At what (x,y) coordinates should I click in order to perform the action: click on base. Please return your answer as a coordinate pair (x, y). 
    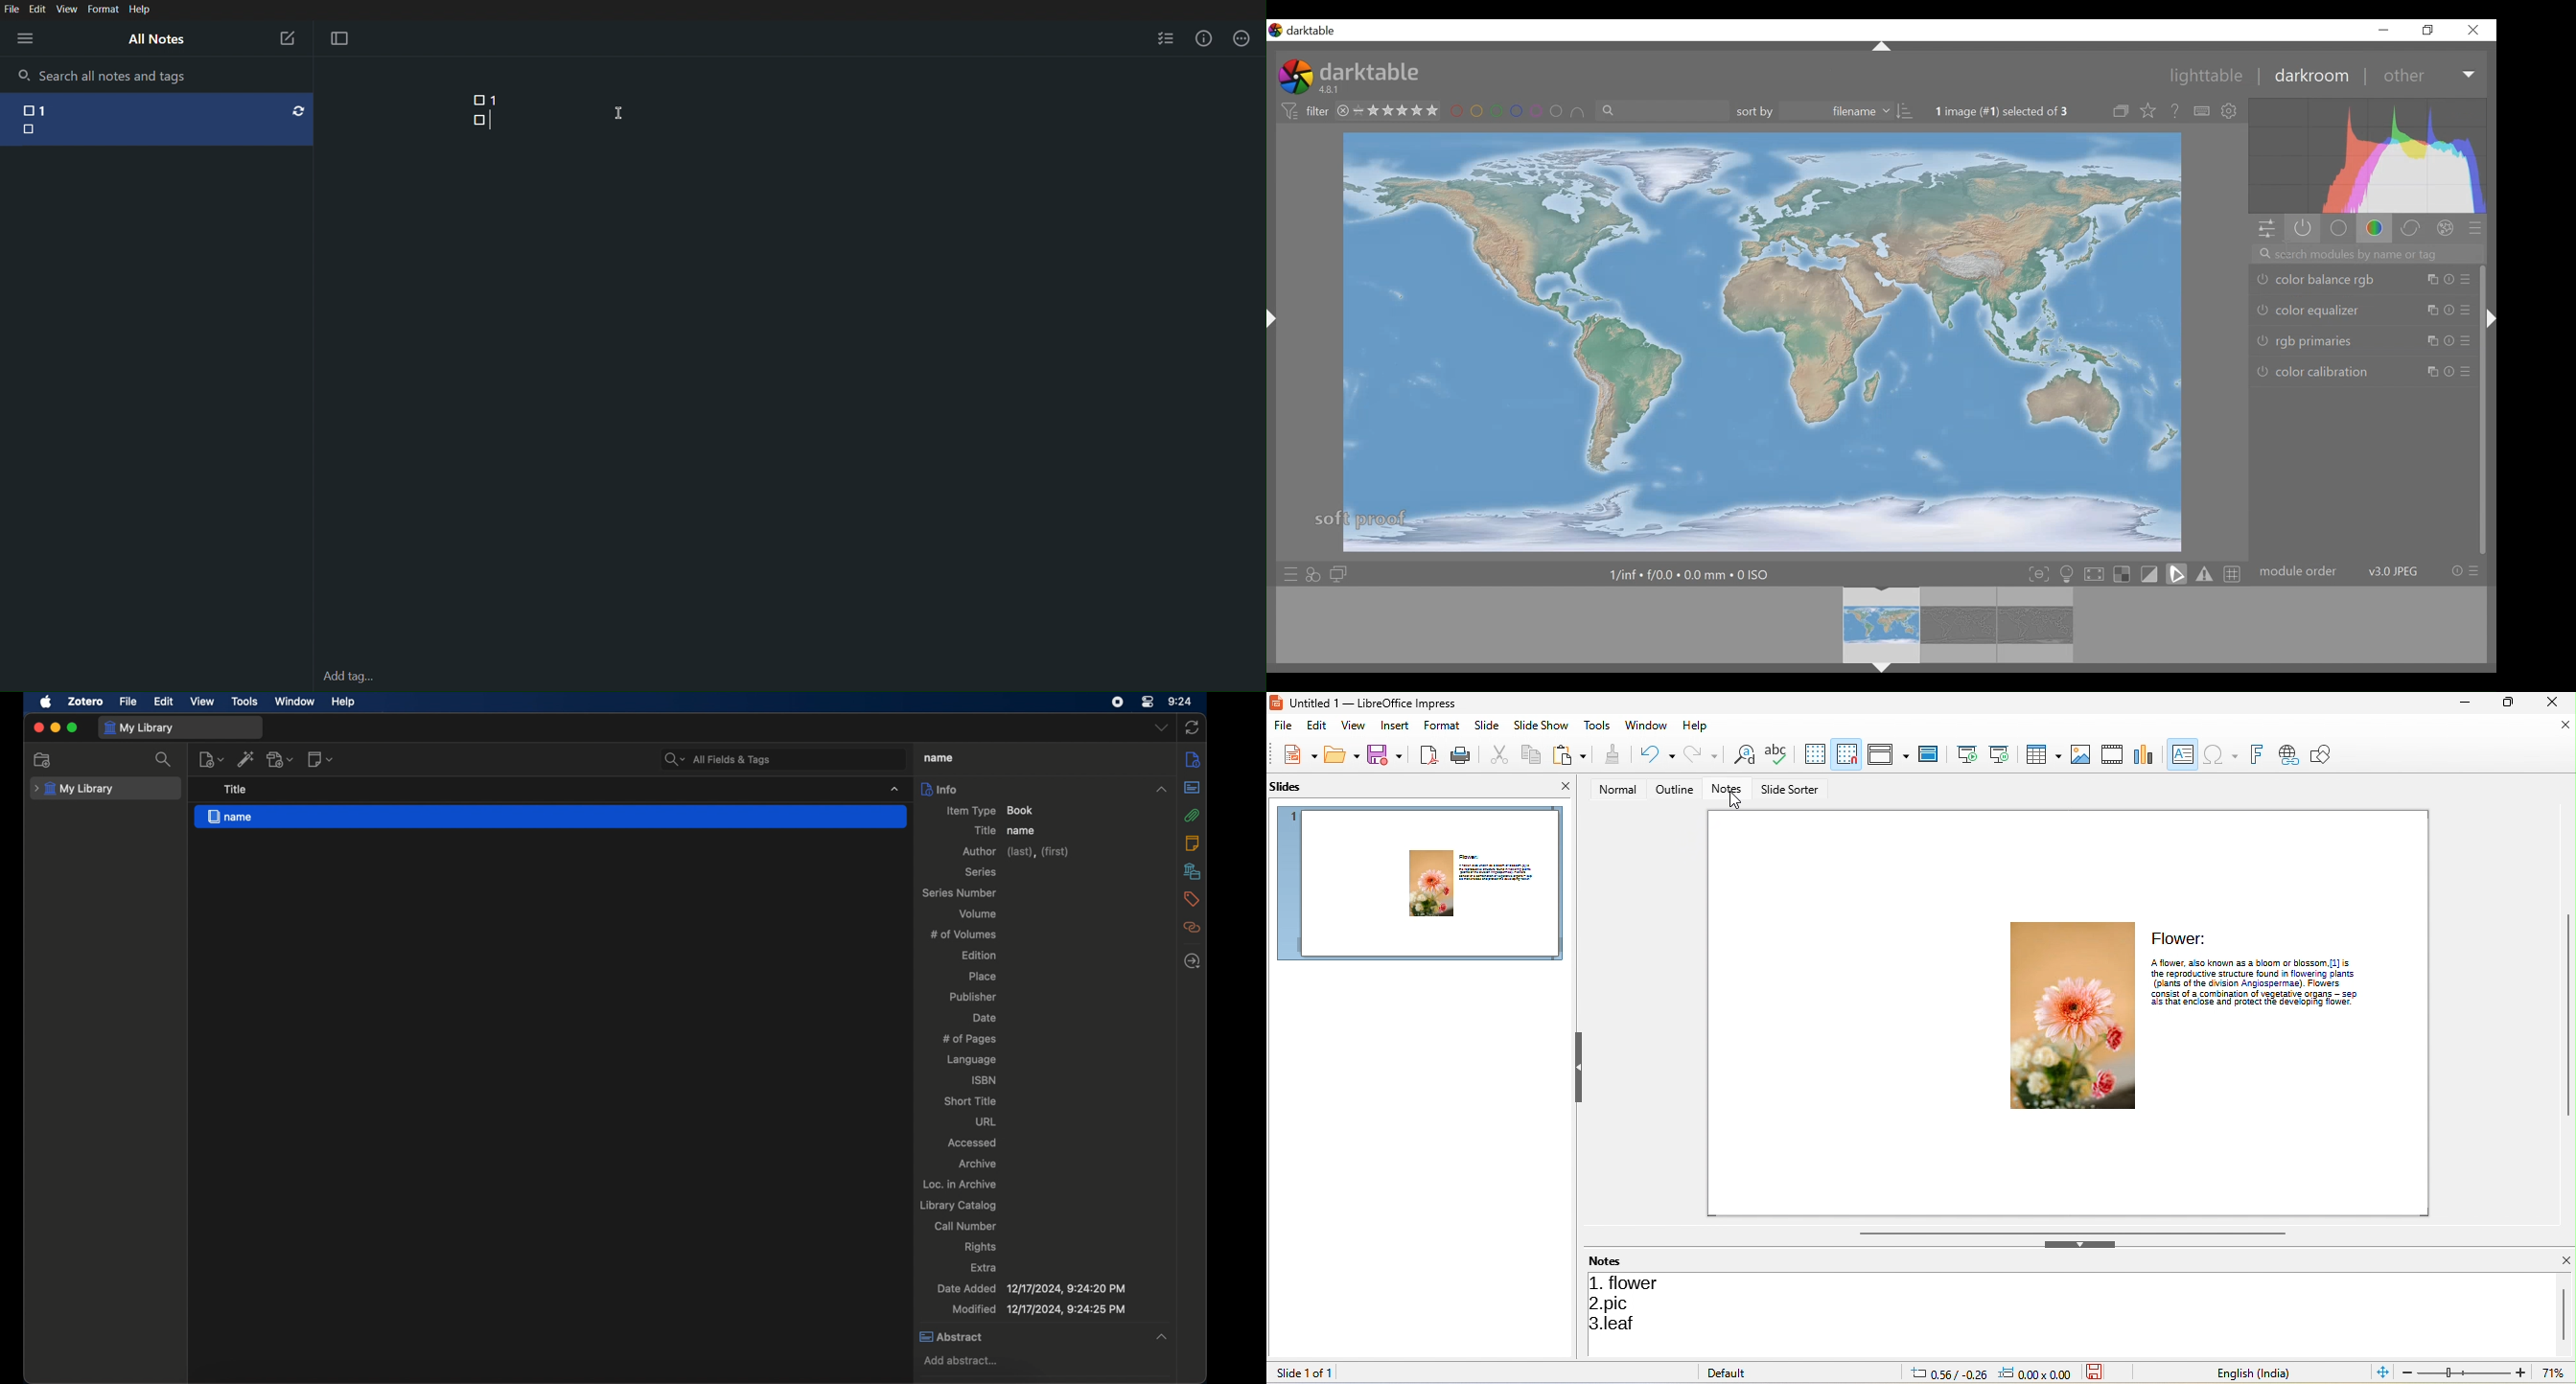
    Looking at the image, I should click on (2338, 228).